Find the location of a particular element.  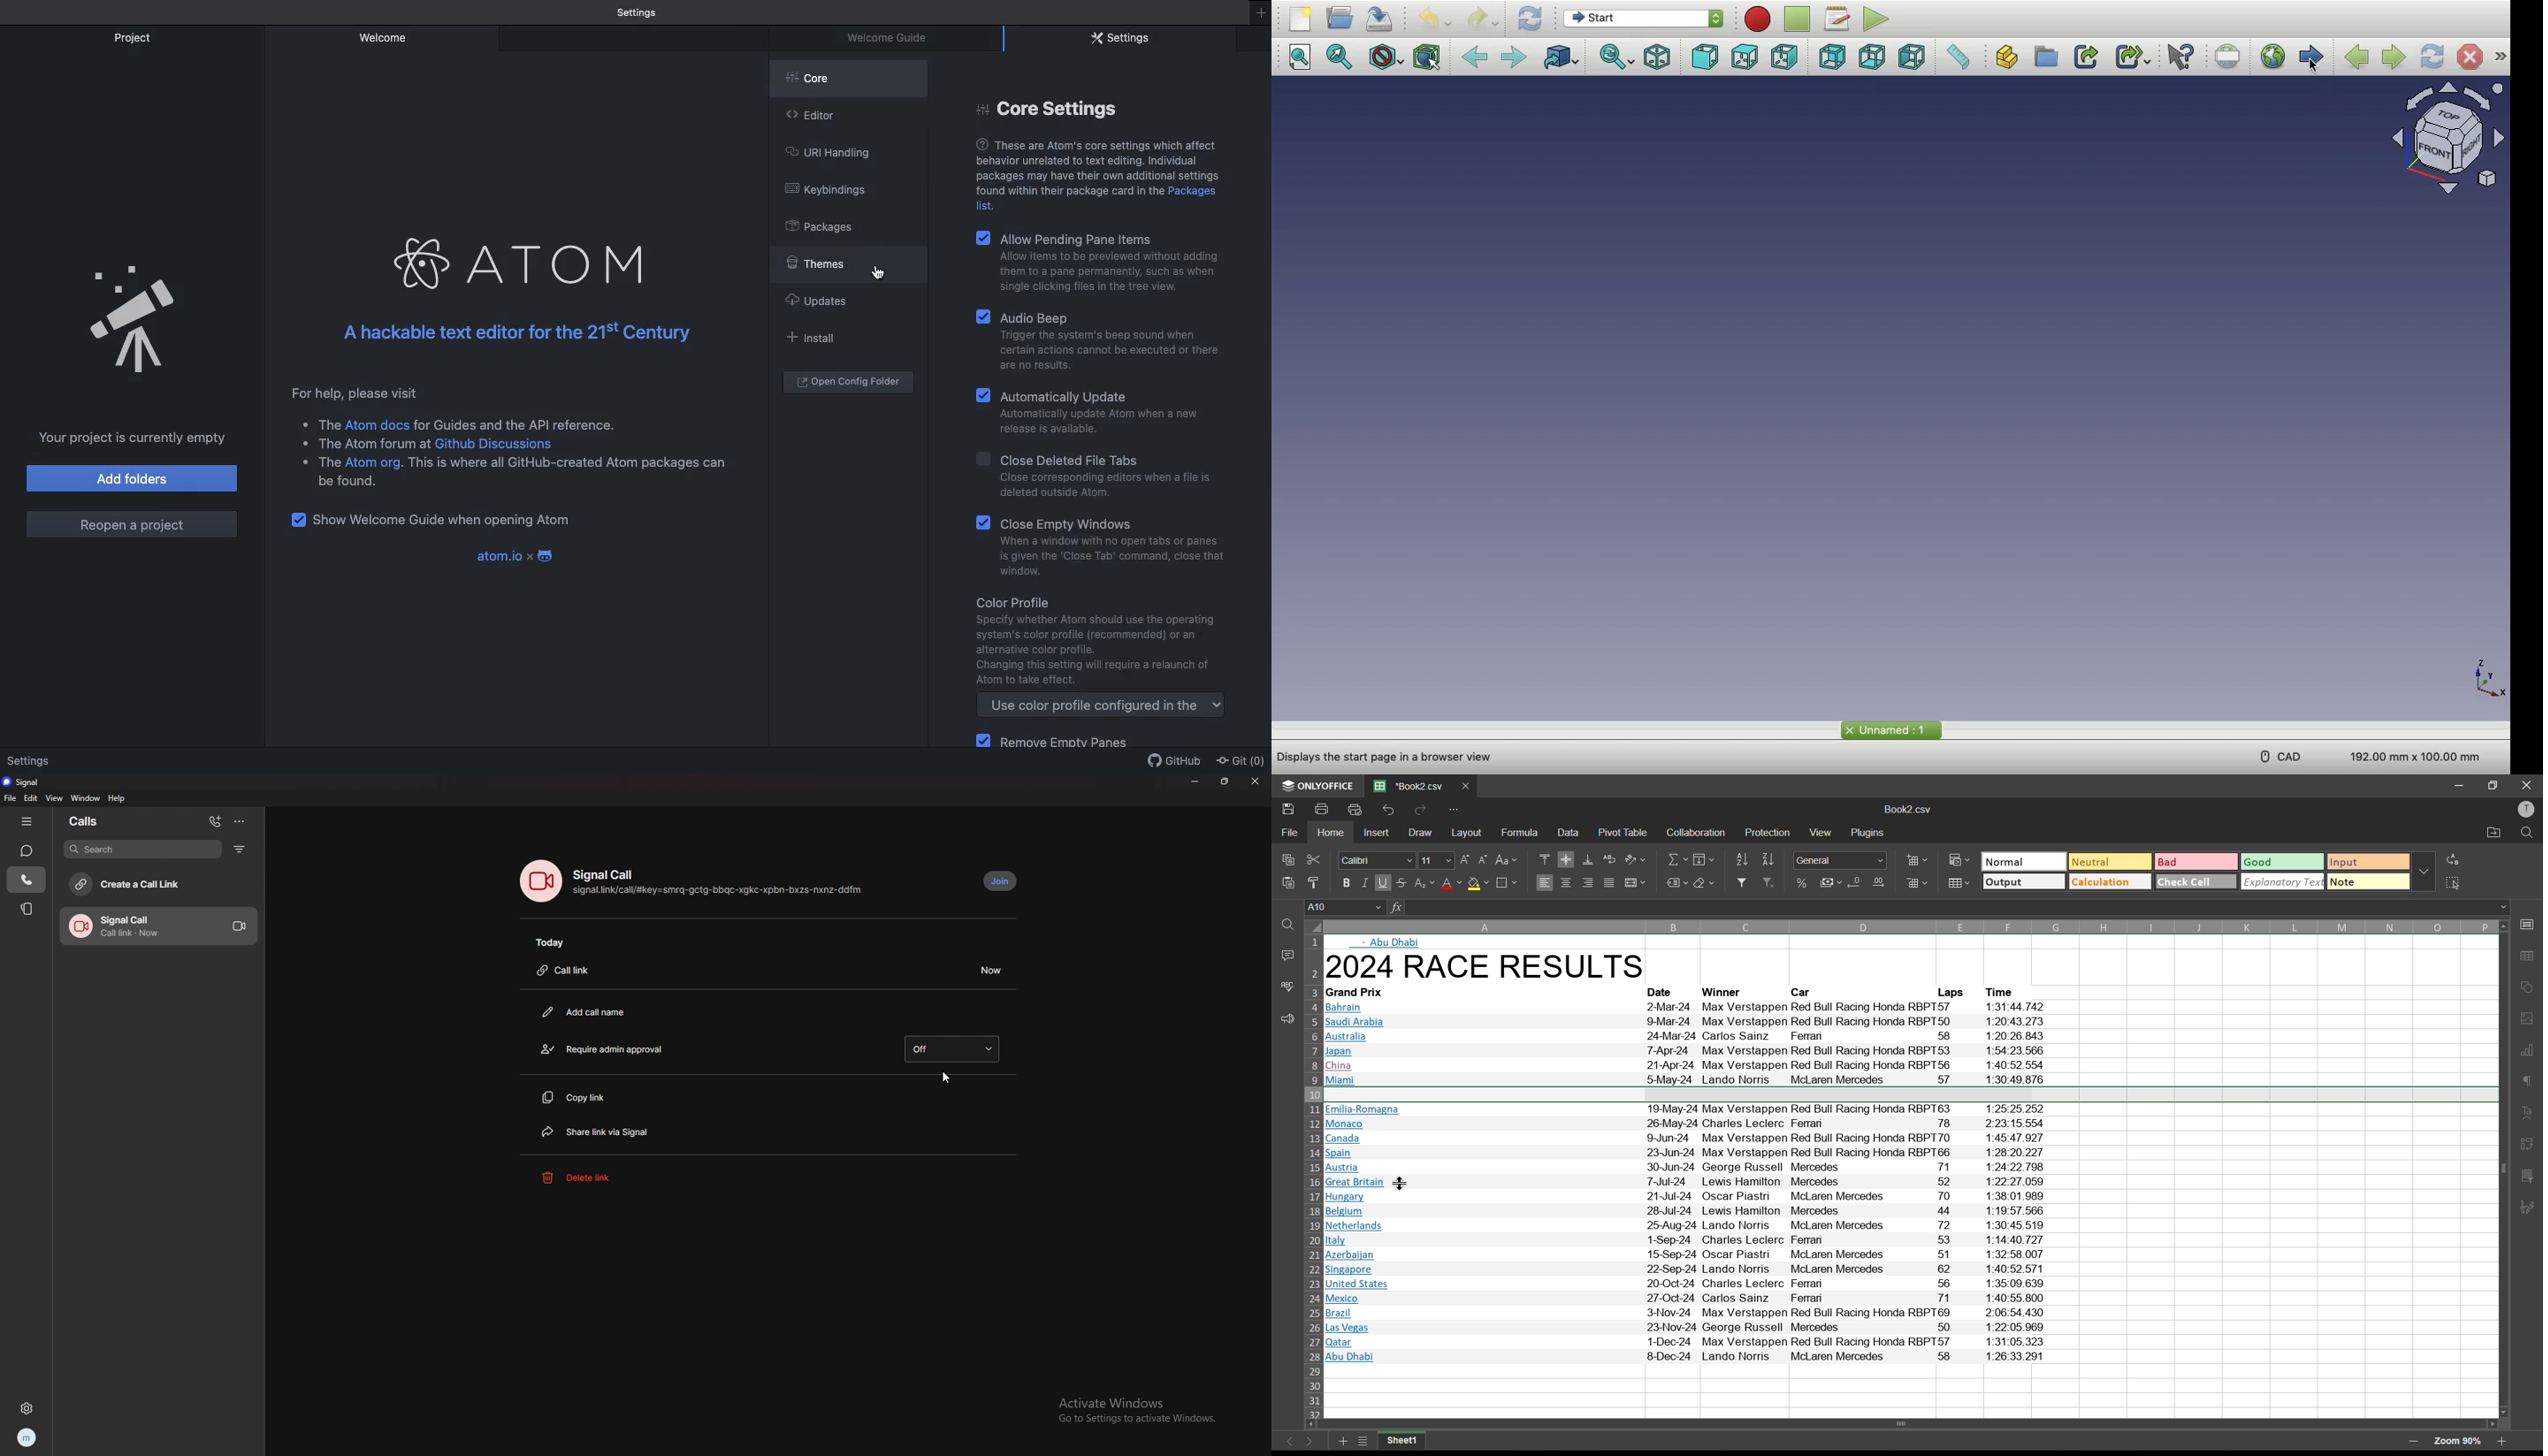

align right is located at coordinates (1586, 883).